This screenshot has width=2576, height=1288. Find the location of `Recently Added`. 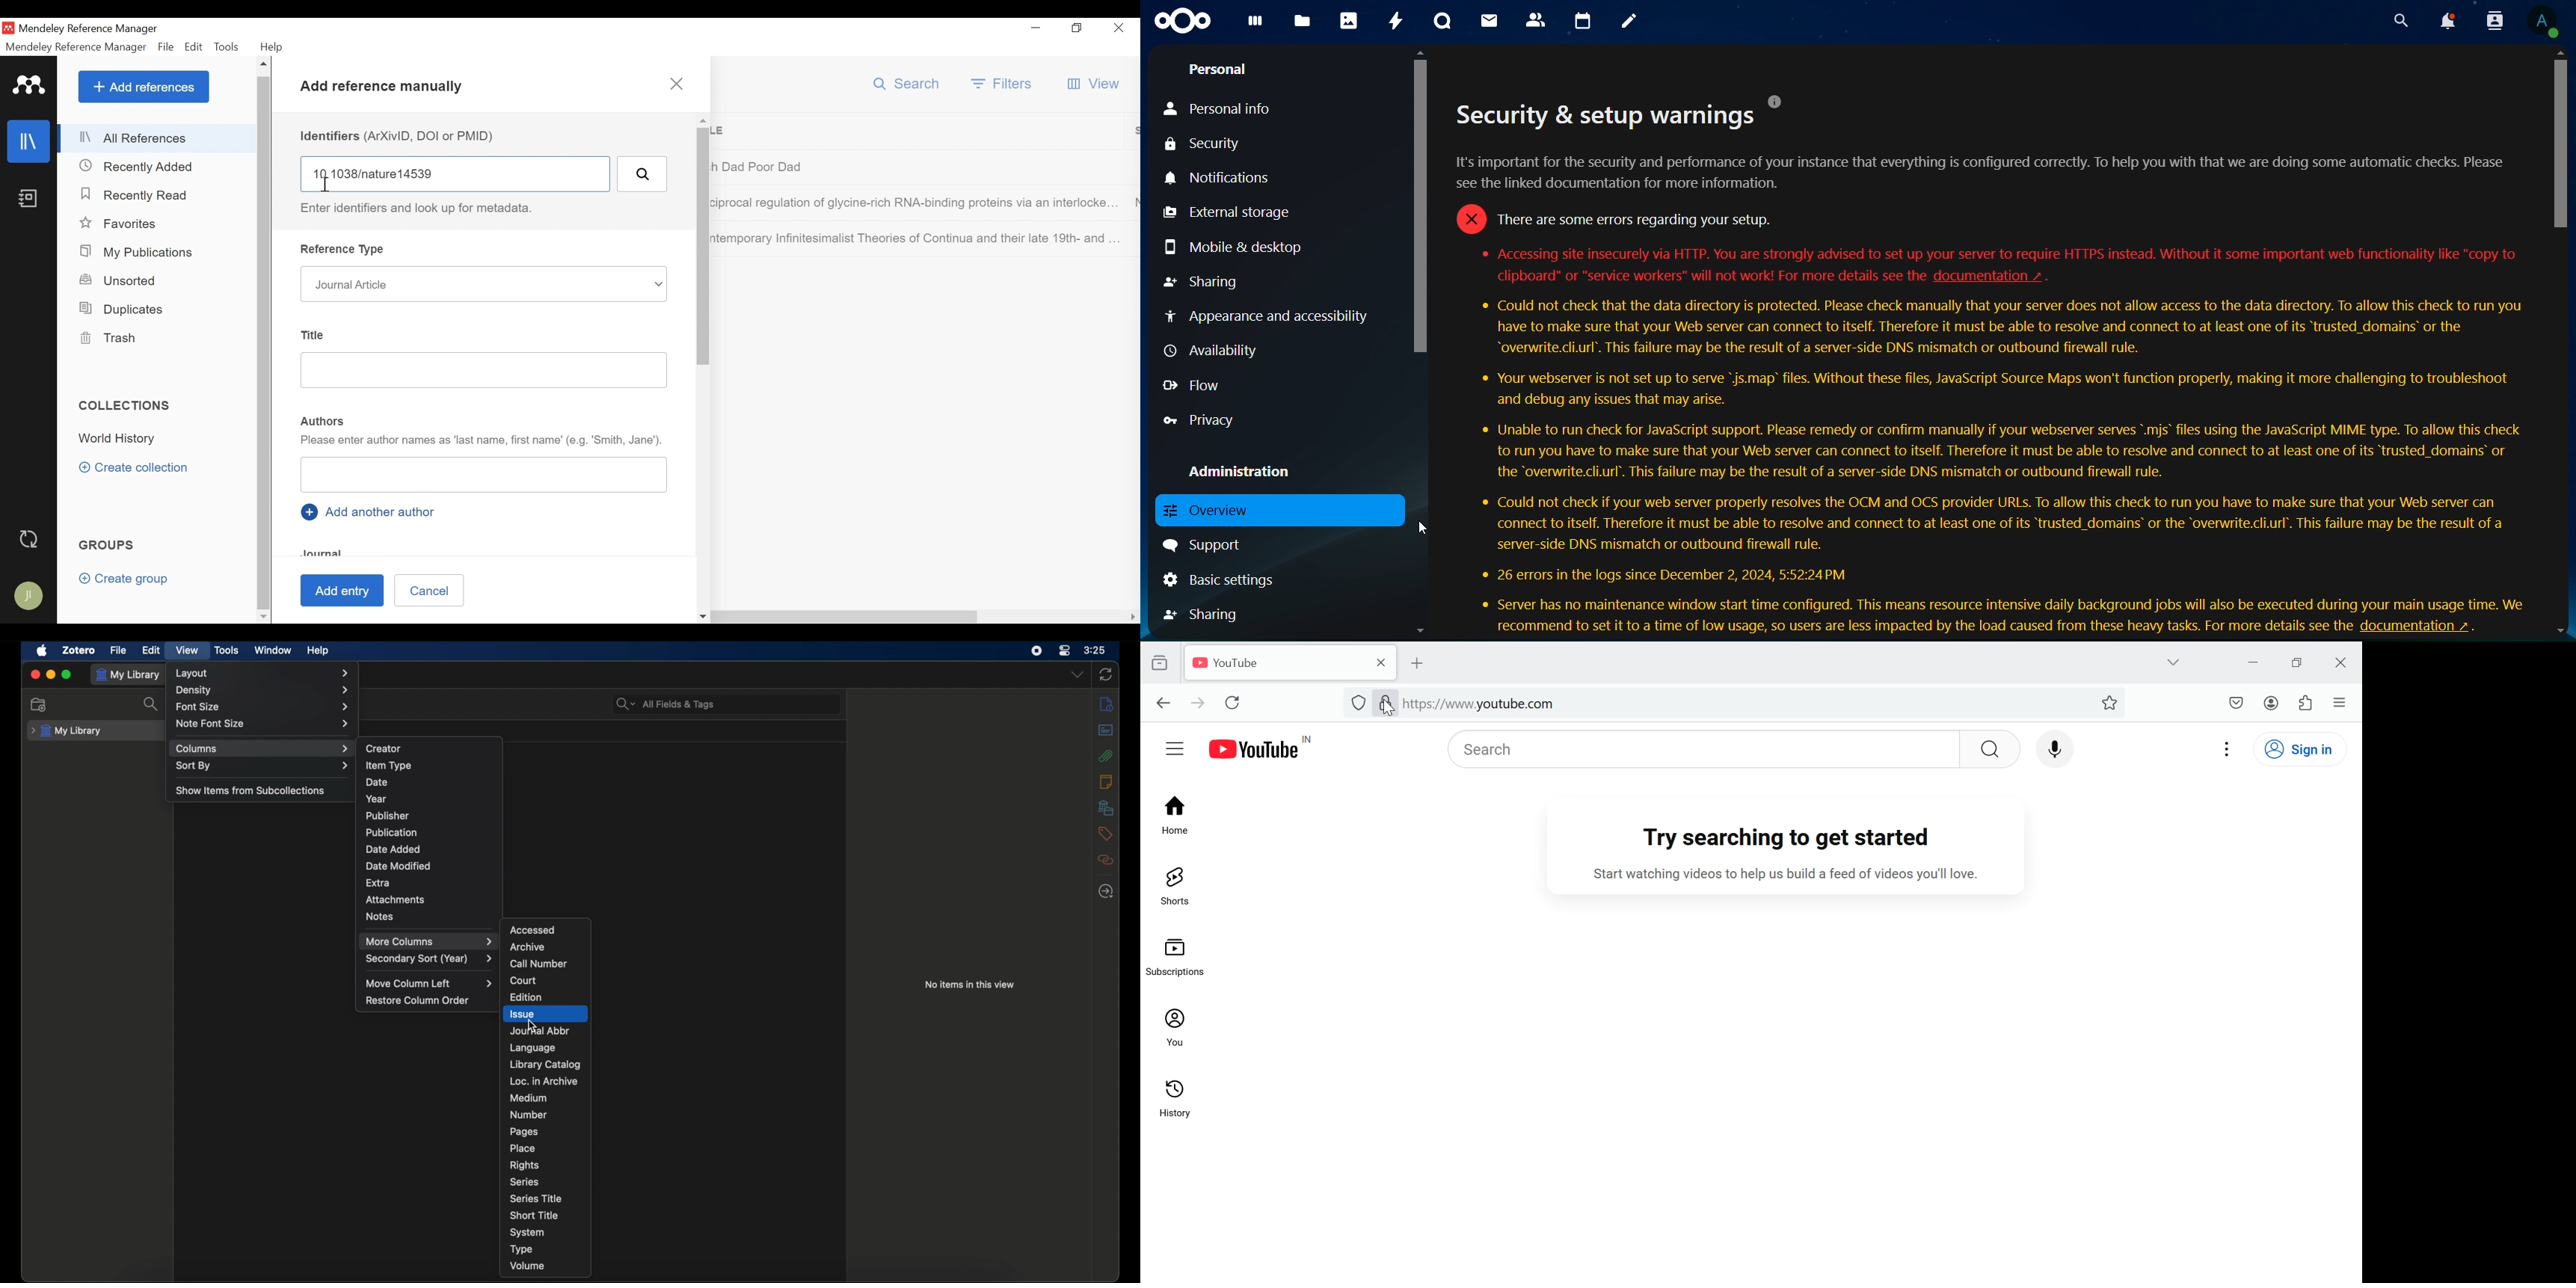

Recently Added is located at coordinates (142, 166).